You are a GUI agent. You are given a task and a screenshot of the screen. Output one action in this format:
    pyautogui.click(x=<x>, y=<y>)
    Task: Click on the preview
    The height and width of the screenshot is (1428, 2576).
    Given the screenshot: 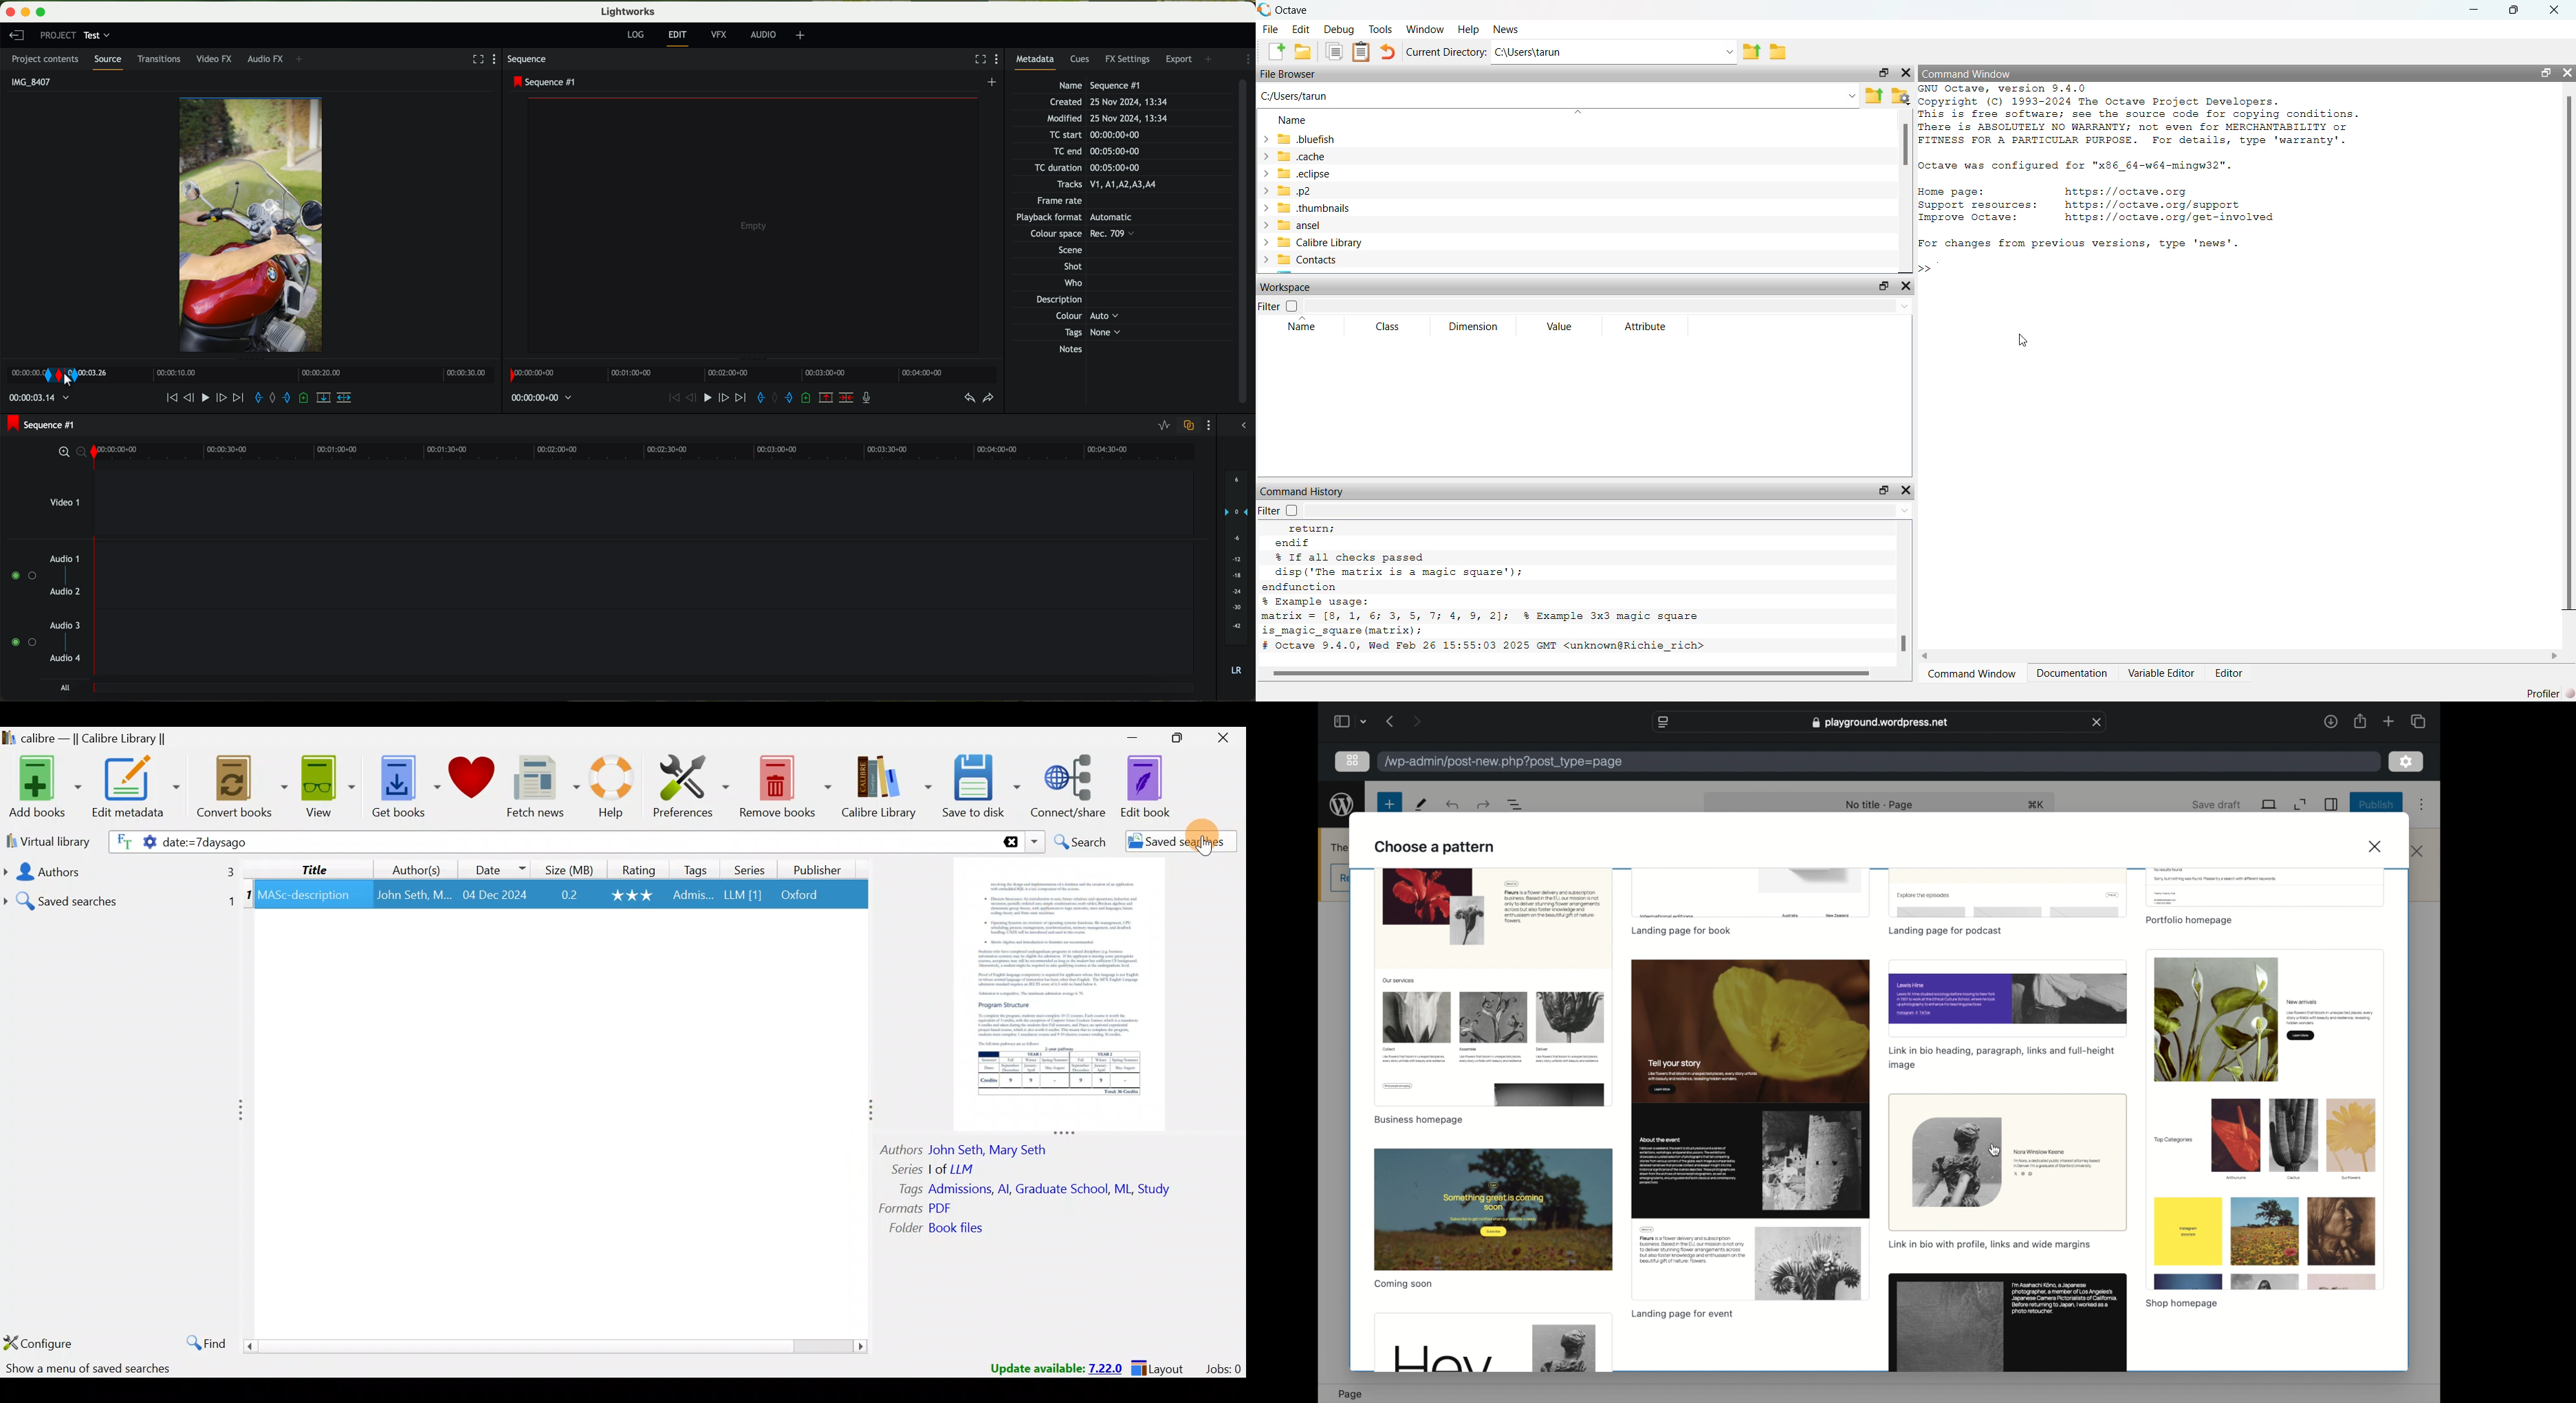 What is the action you would take?
    pyautogui.click(x=2007, y=1323)
    